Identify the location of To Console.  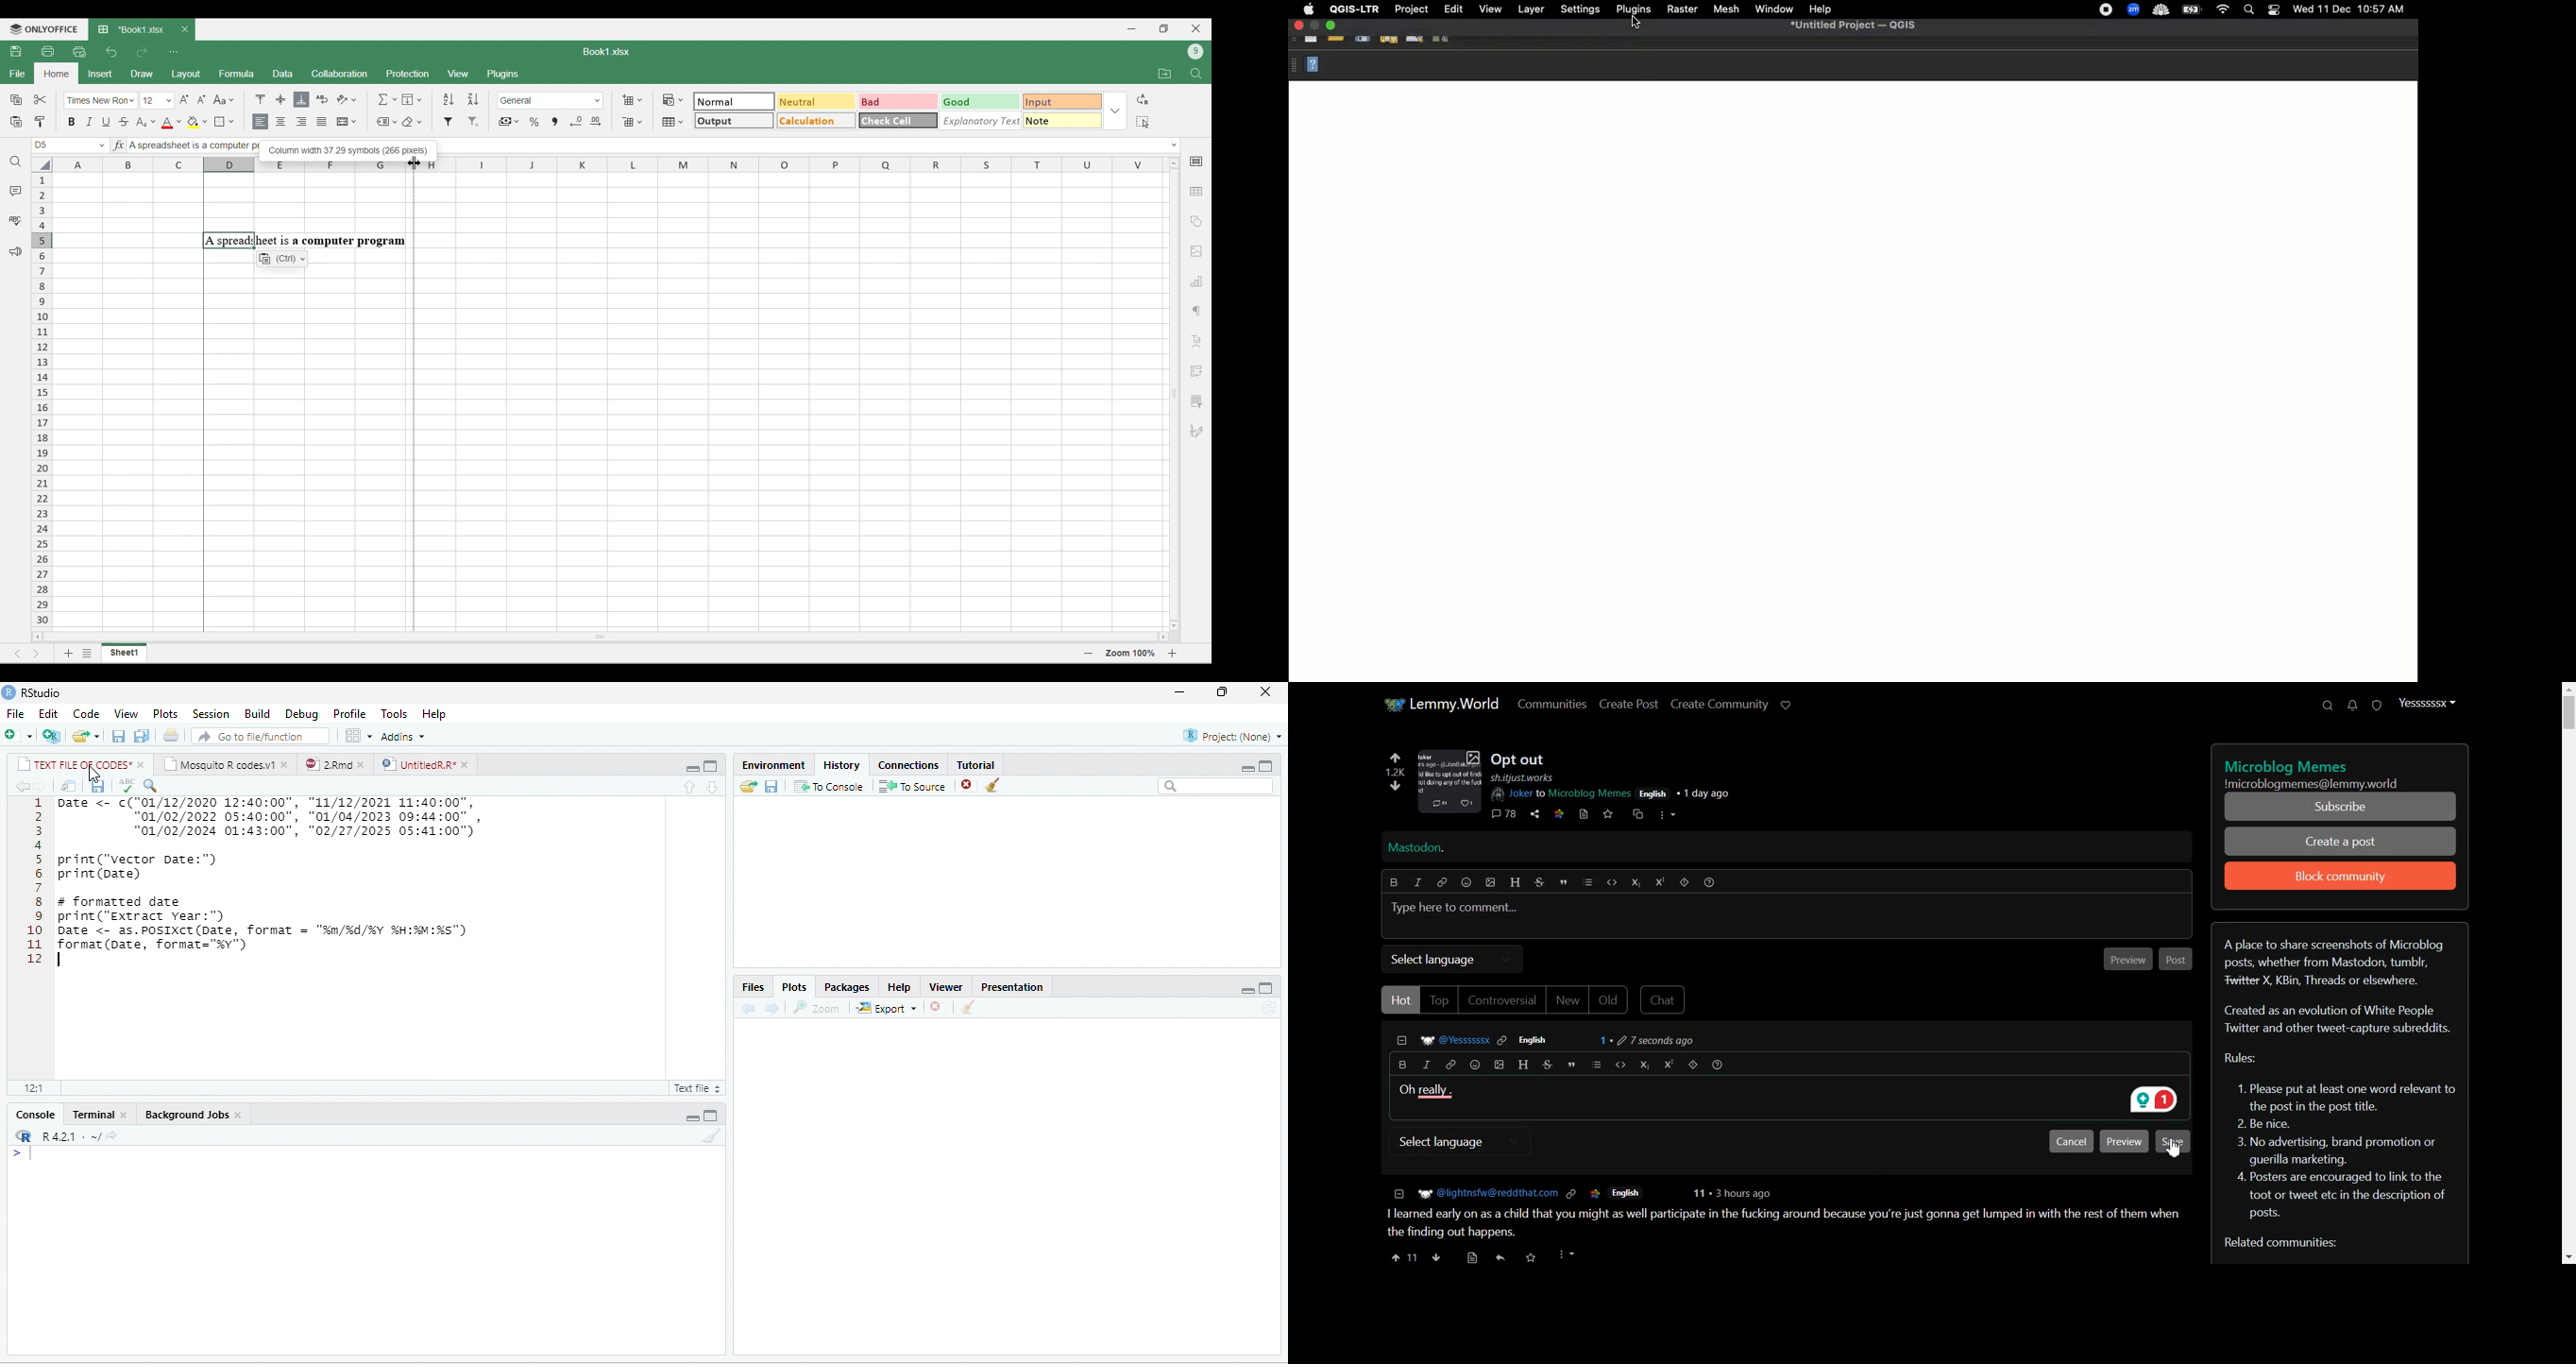
(828, 786).